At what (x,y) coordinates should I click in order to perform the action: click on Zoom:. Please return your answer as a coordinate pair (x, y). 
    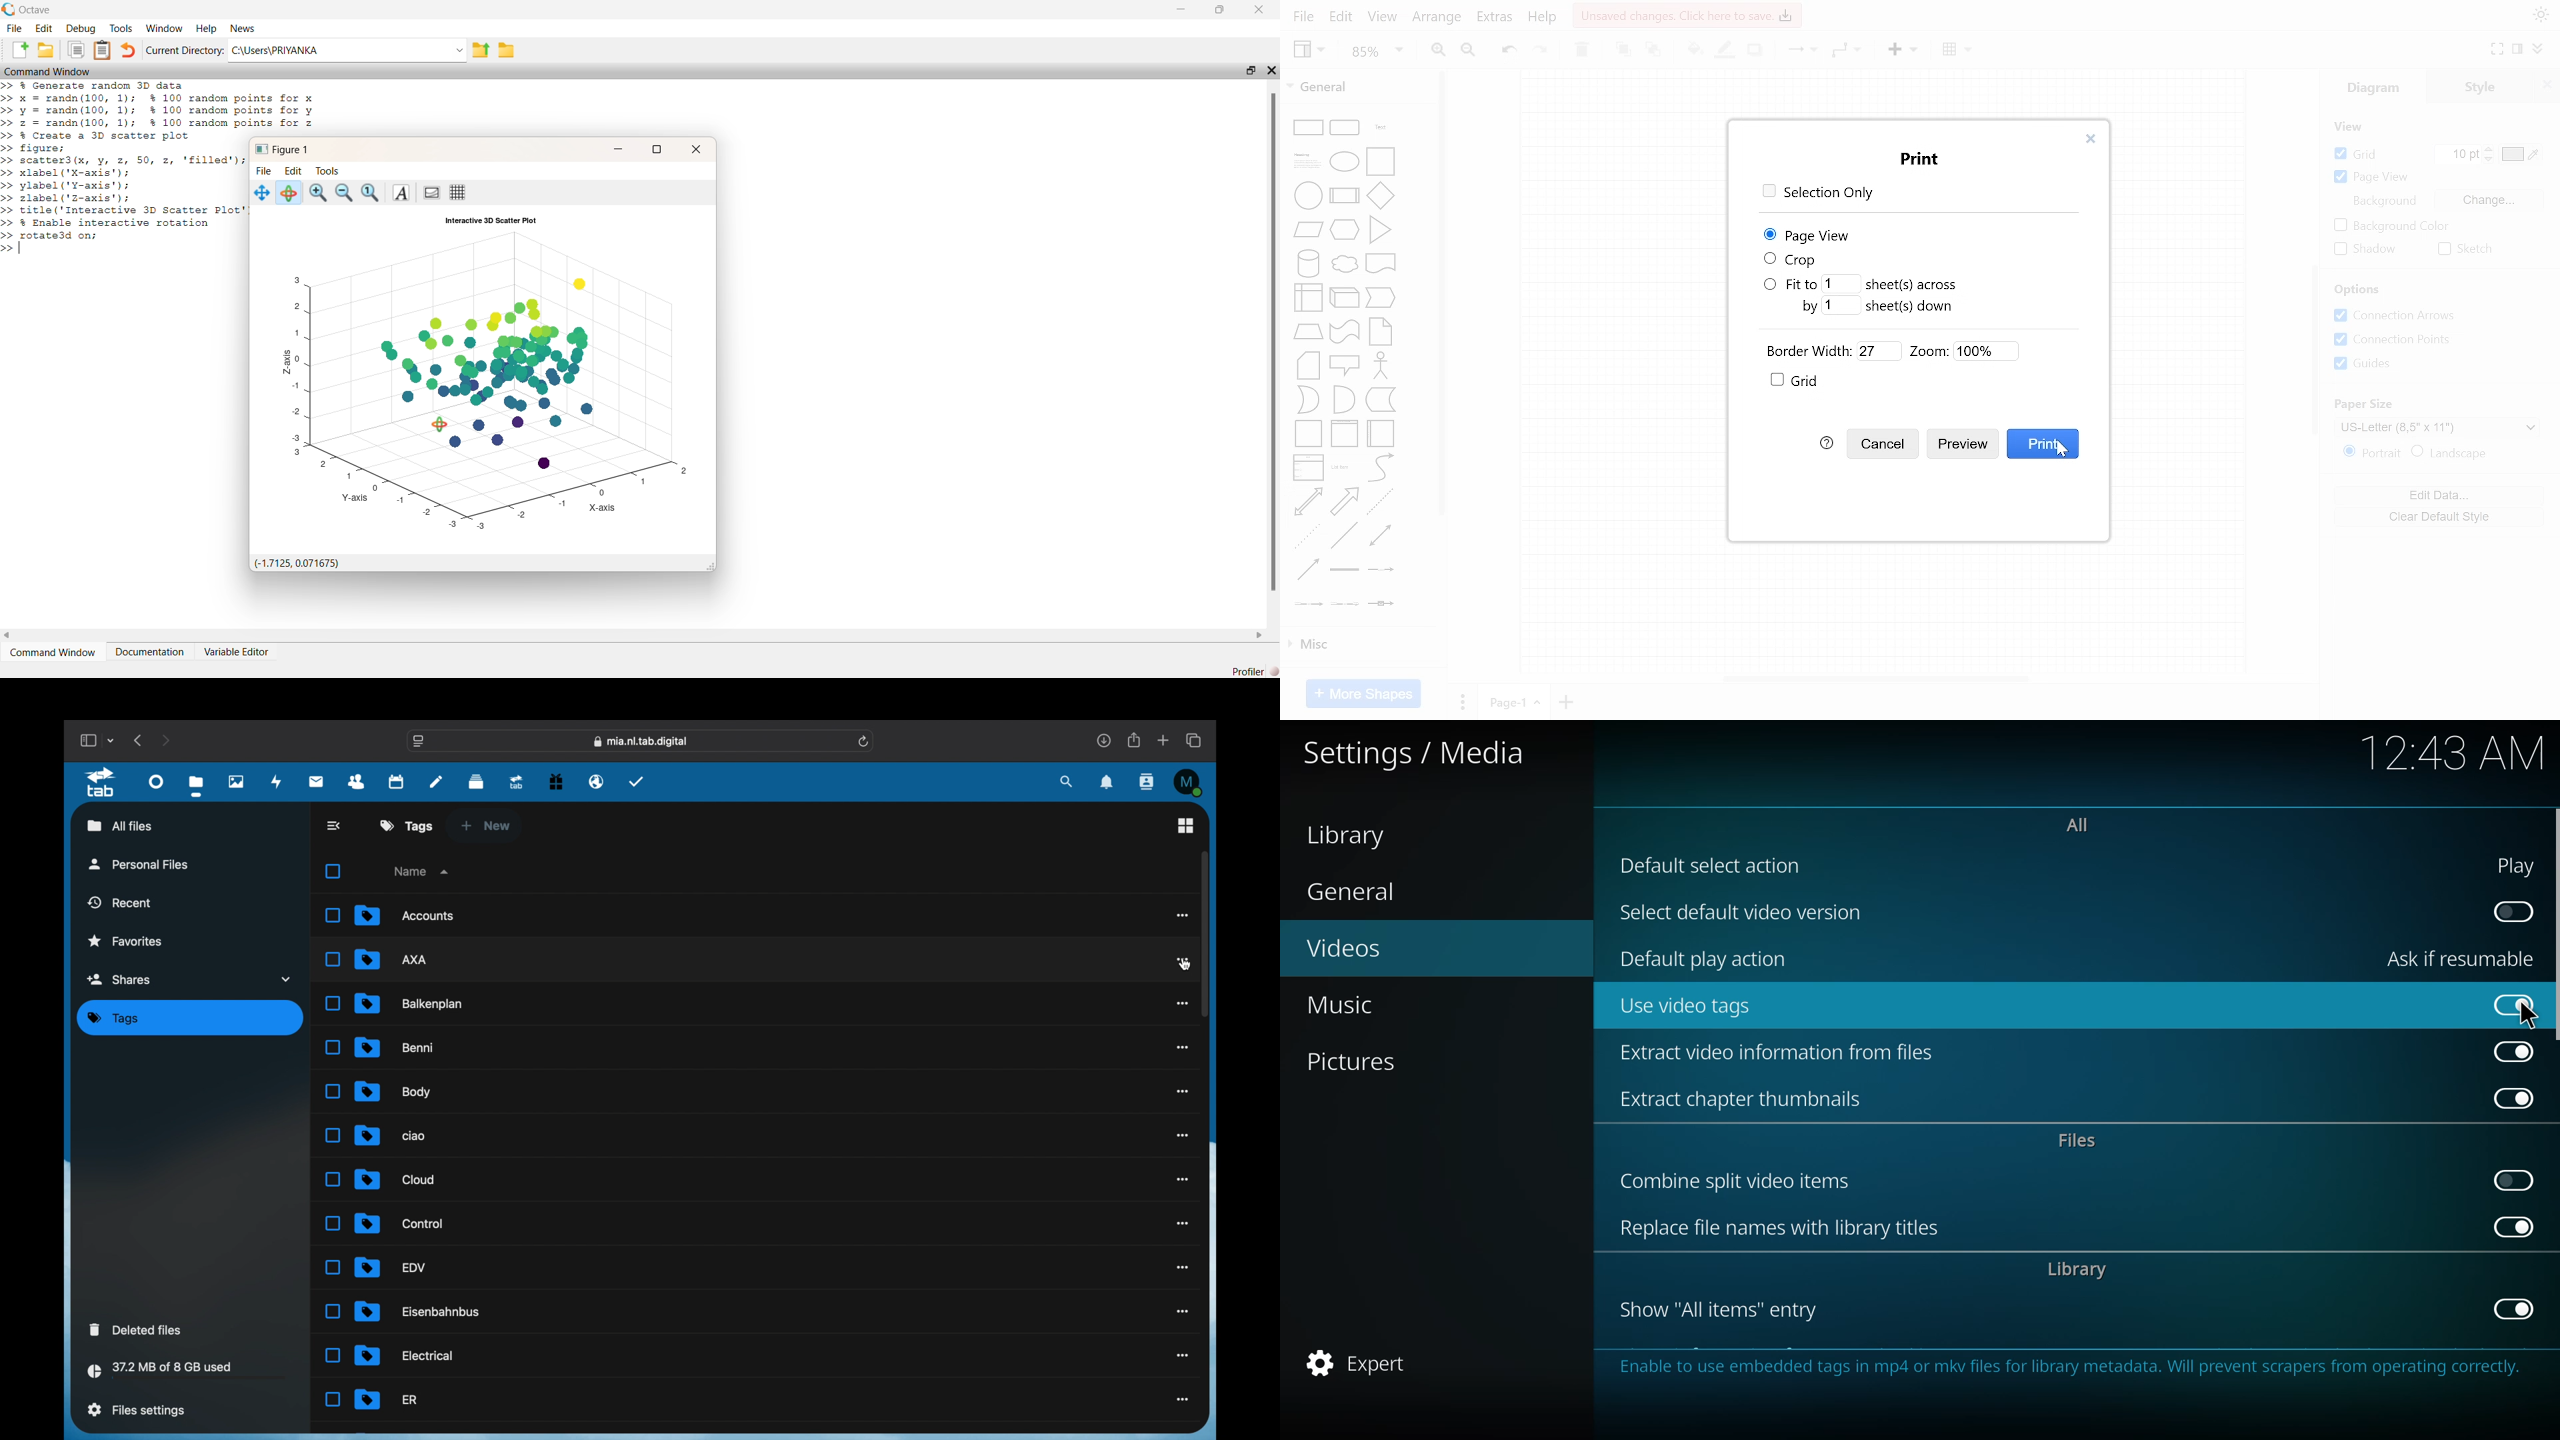
    Looking at the image, I should click on (1929, 351).